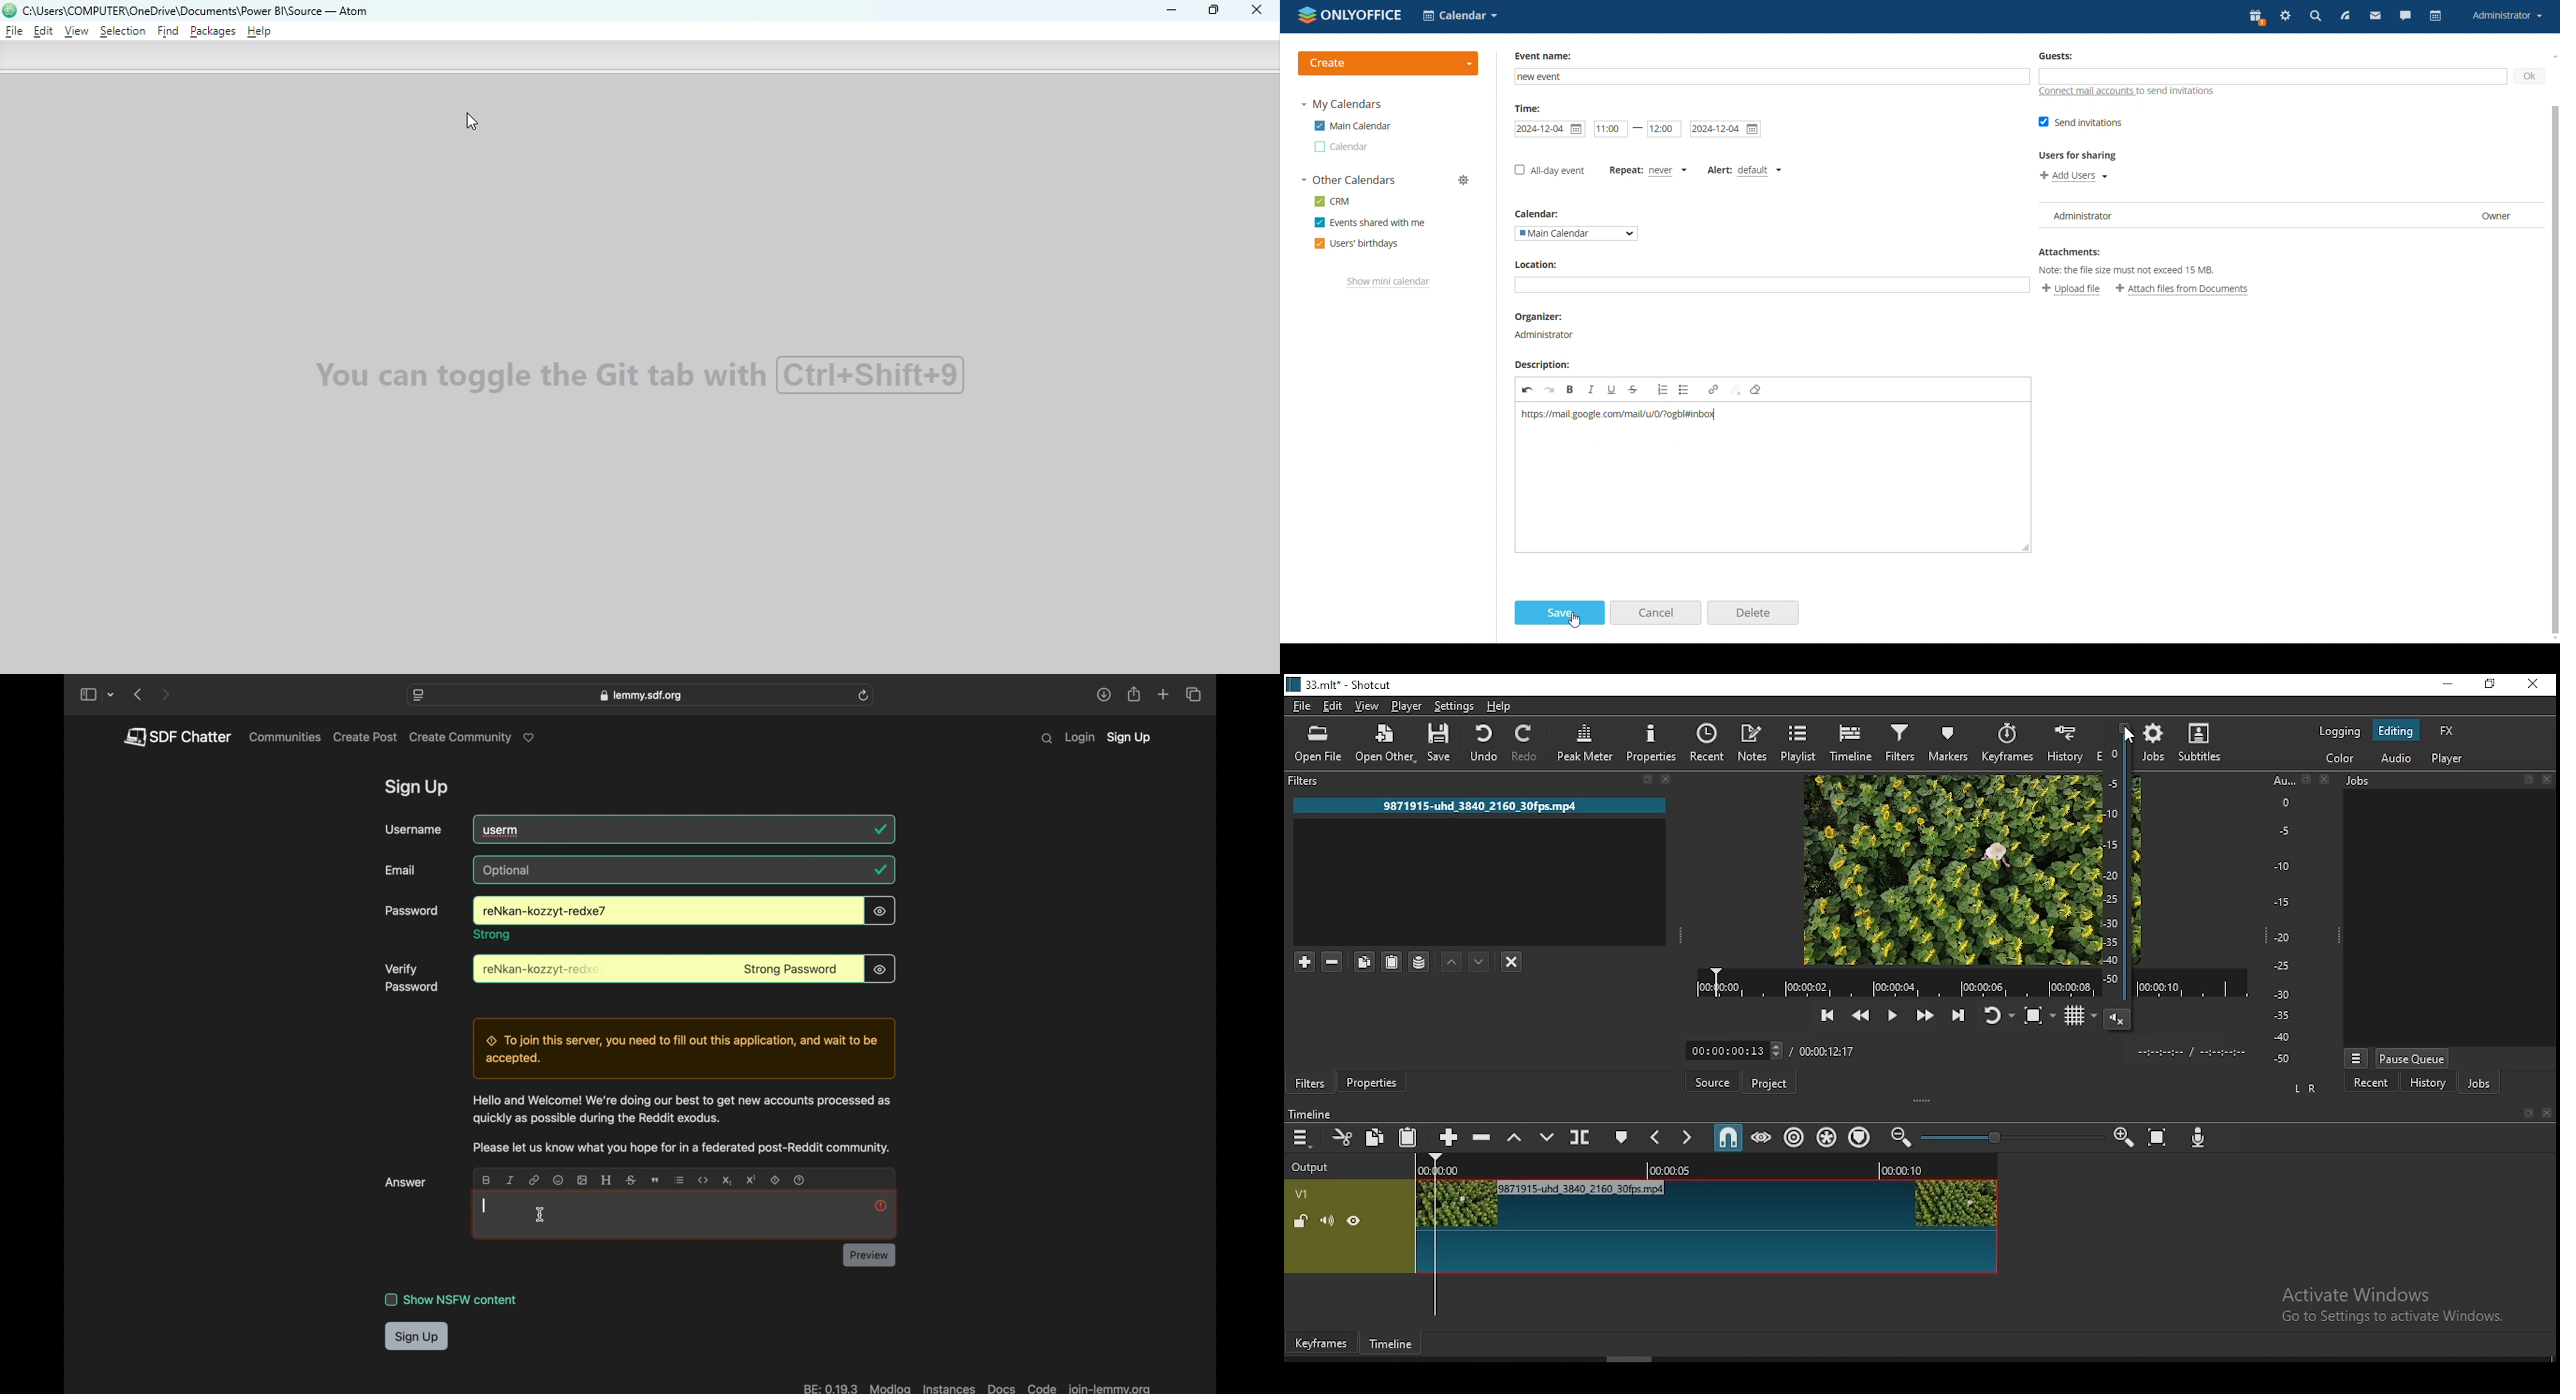 The height and width of the screenshot is (1400, 2576). What do you see at coordinates (1303, 706) in the screenshot?
I see `file` at bounding box center [1303, 706].